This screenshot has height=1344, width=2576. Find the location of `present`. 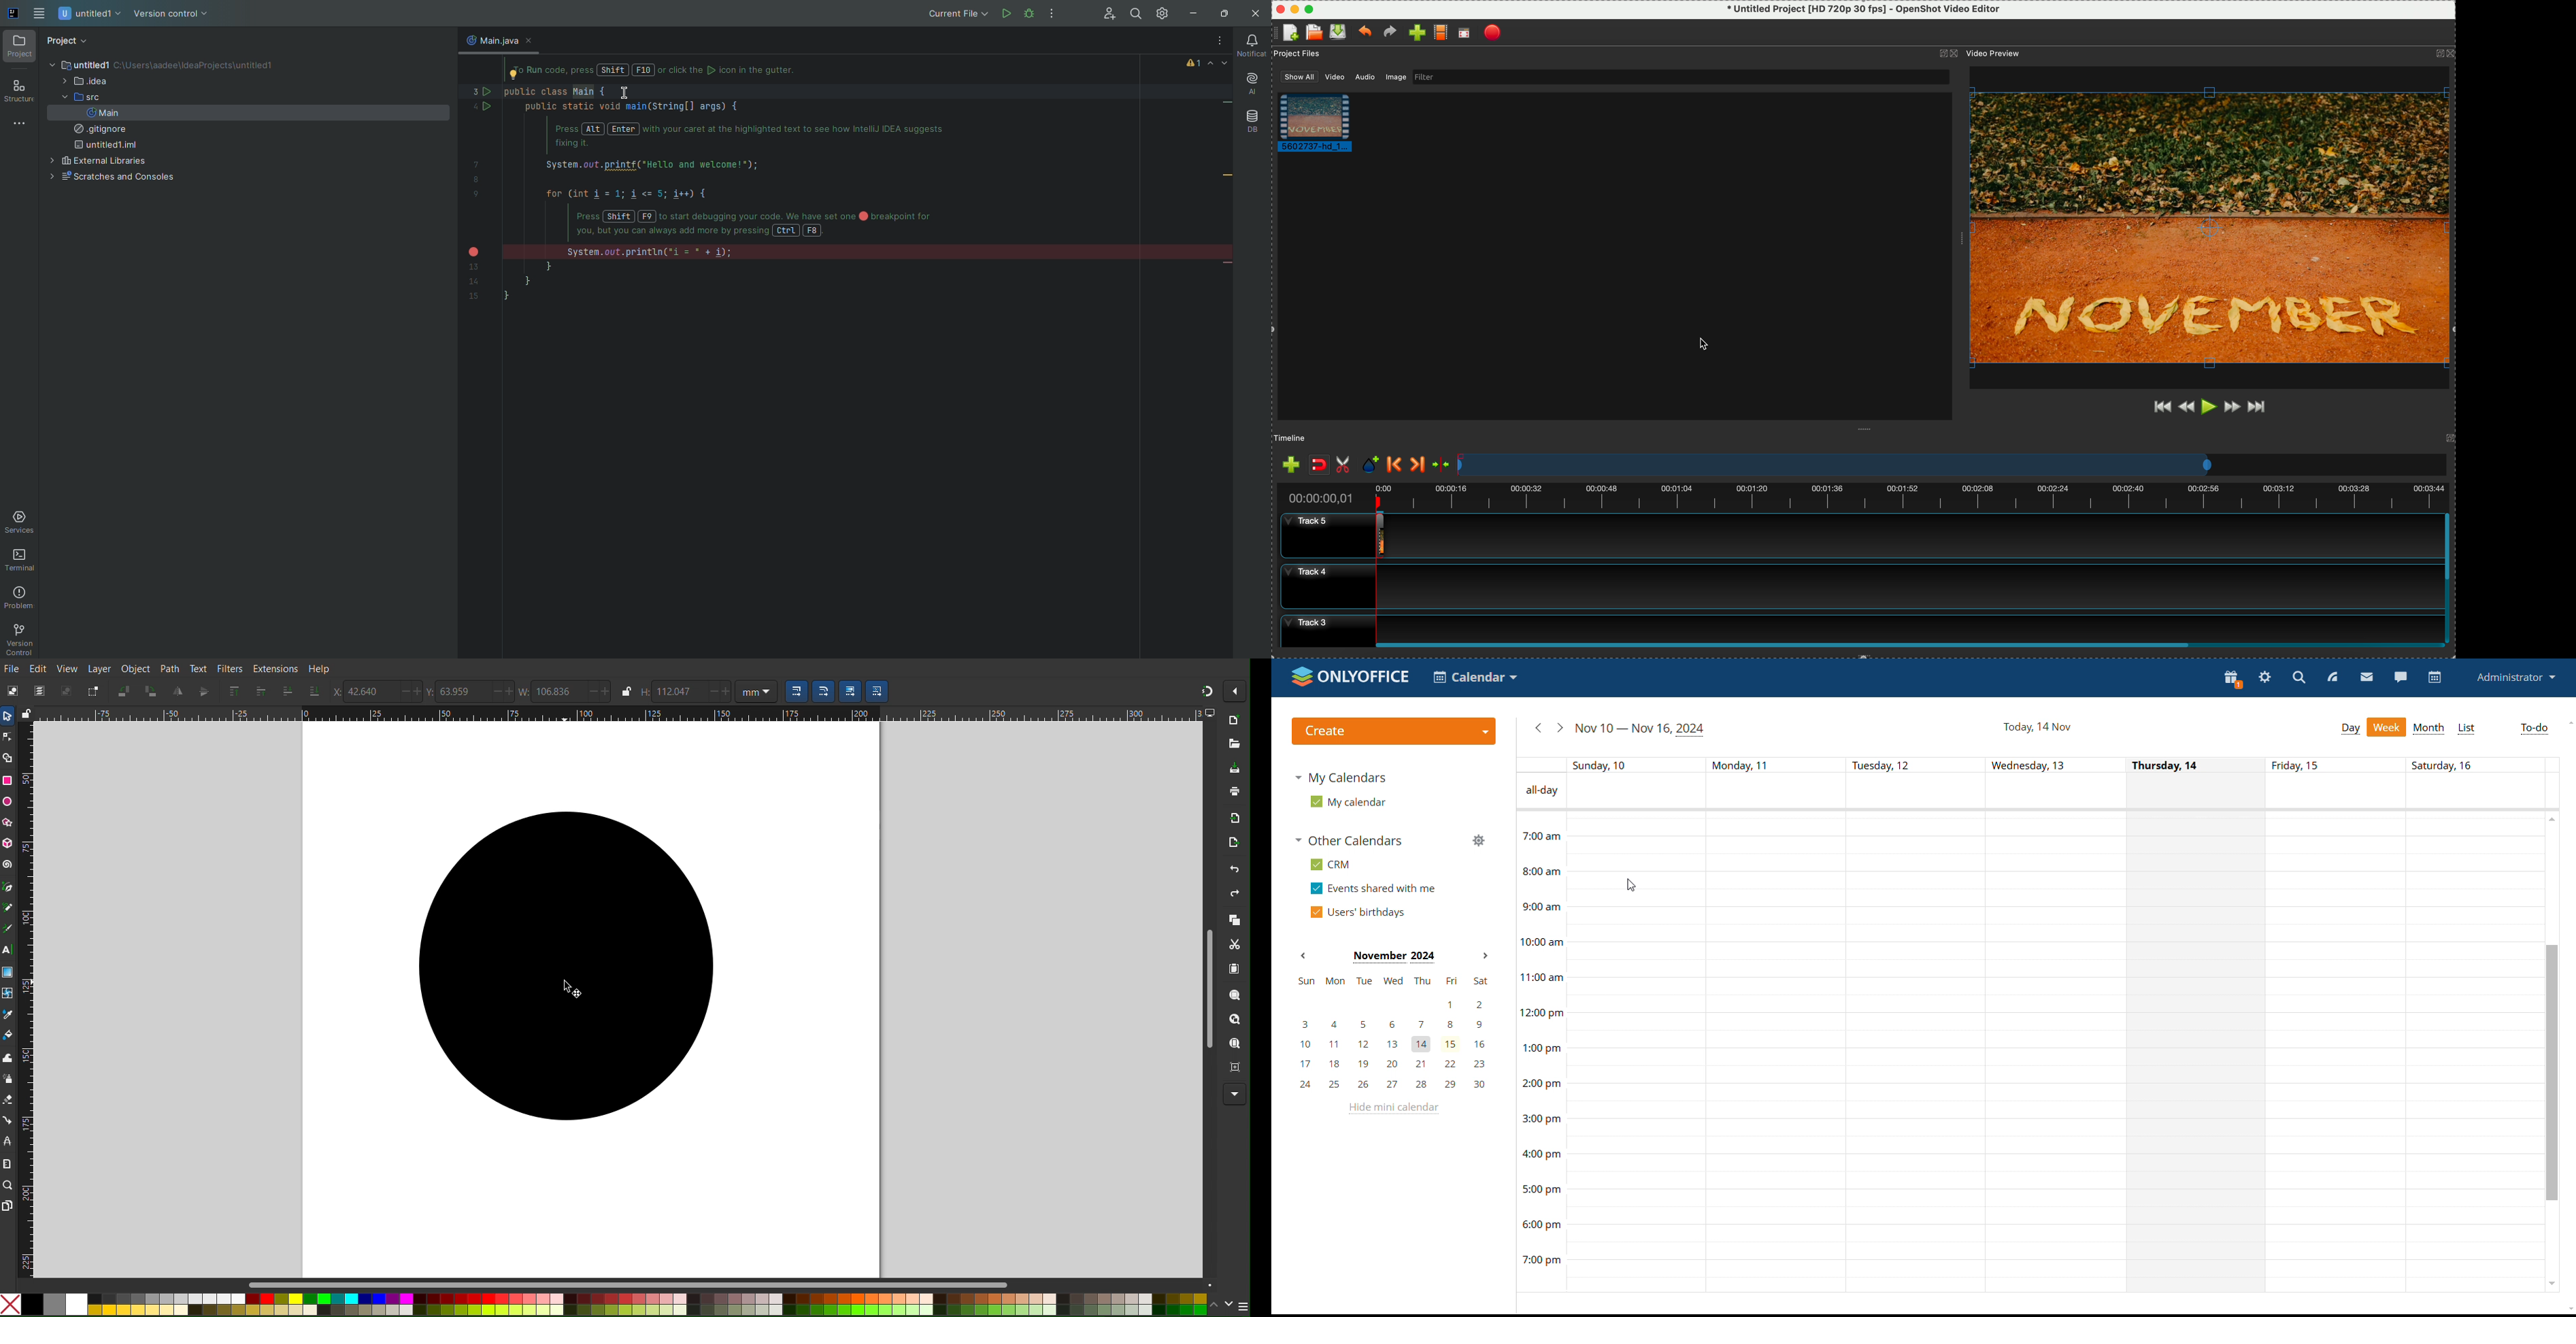

present is located at coordinates (2231, 679).